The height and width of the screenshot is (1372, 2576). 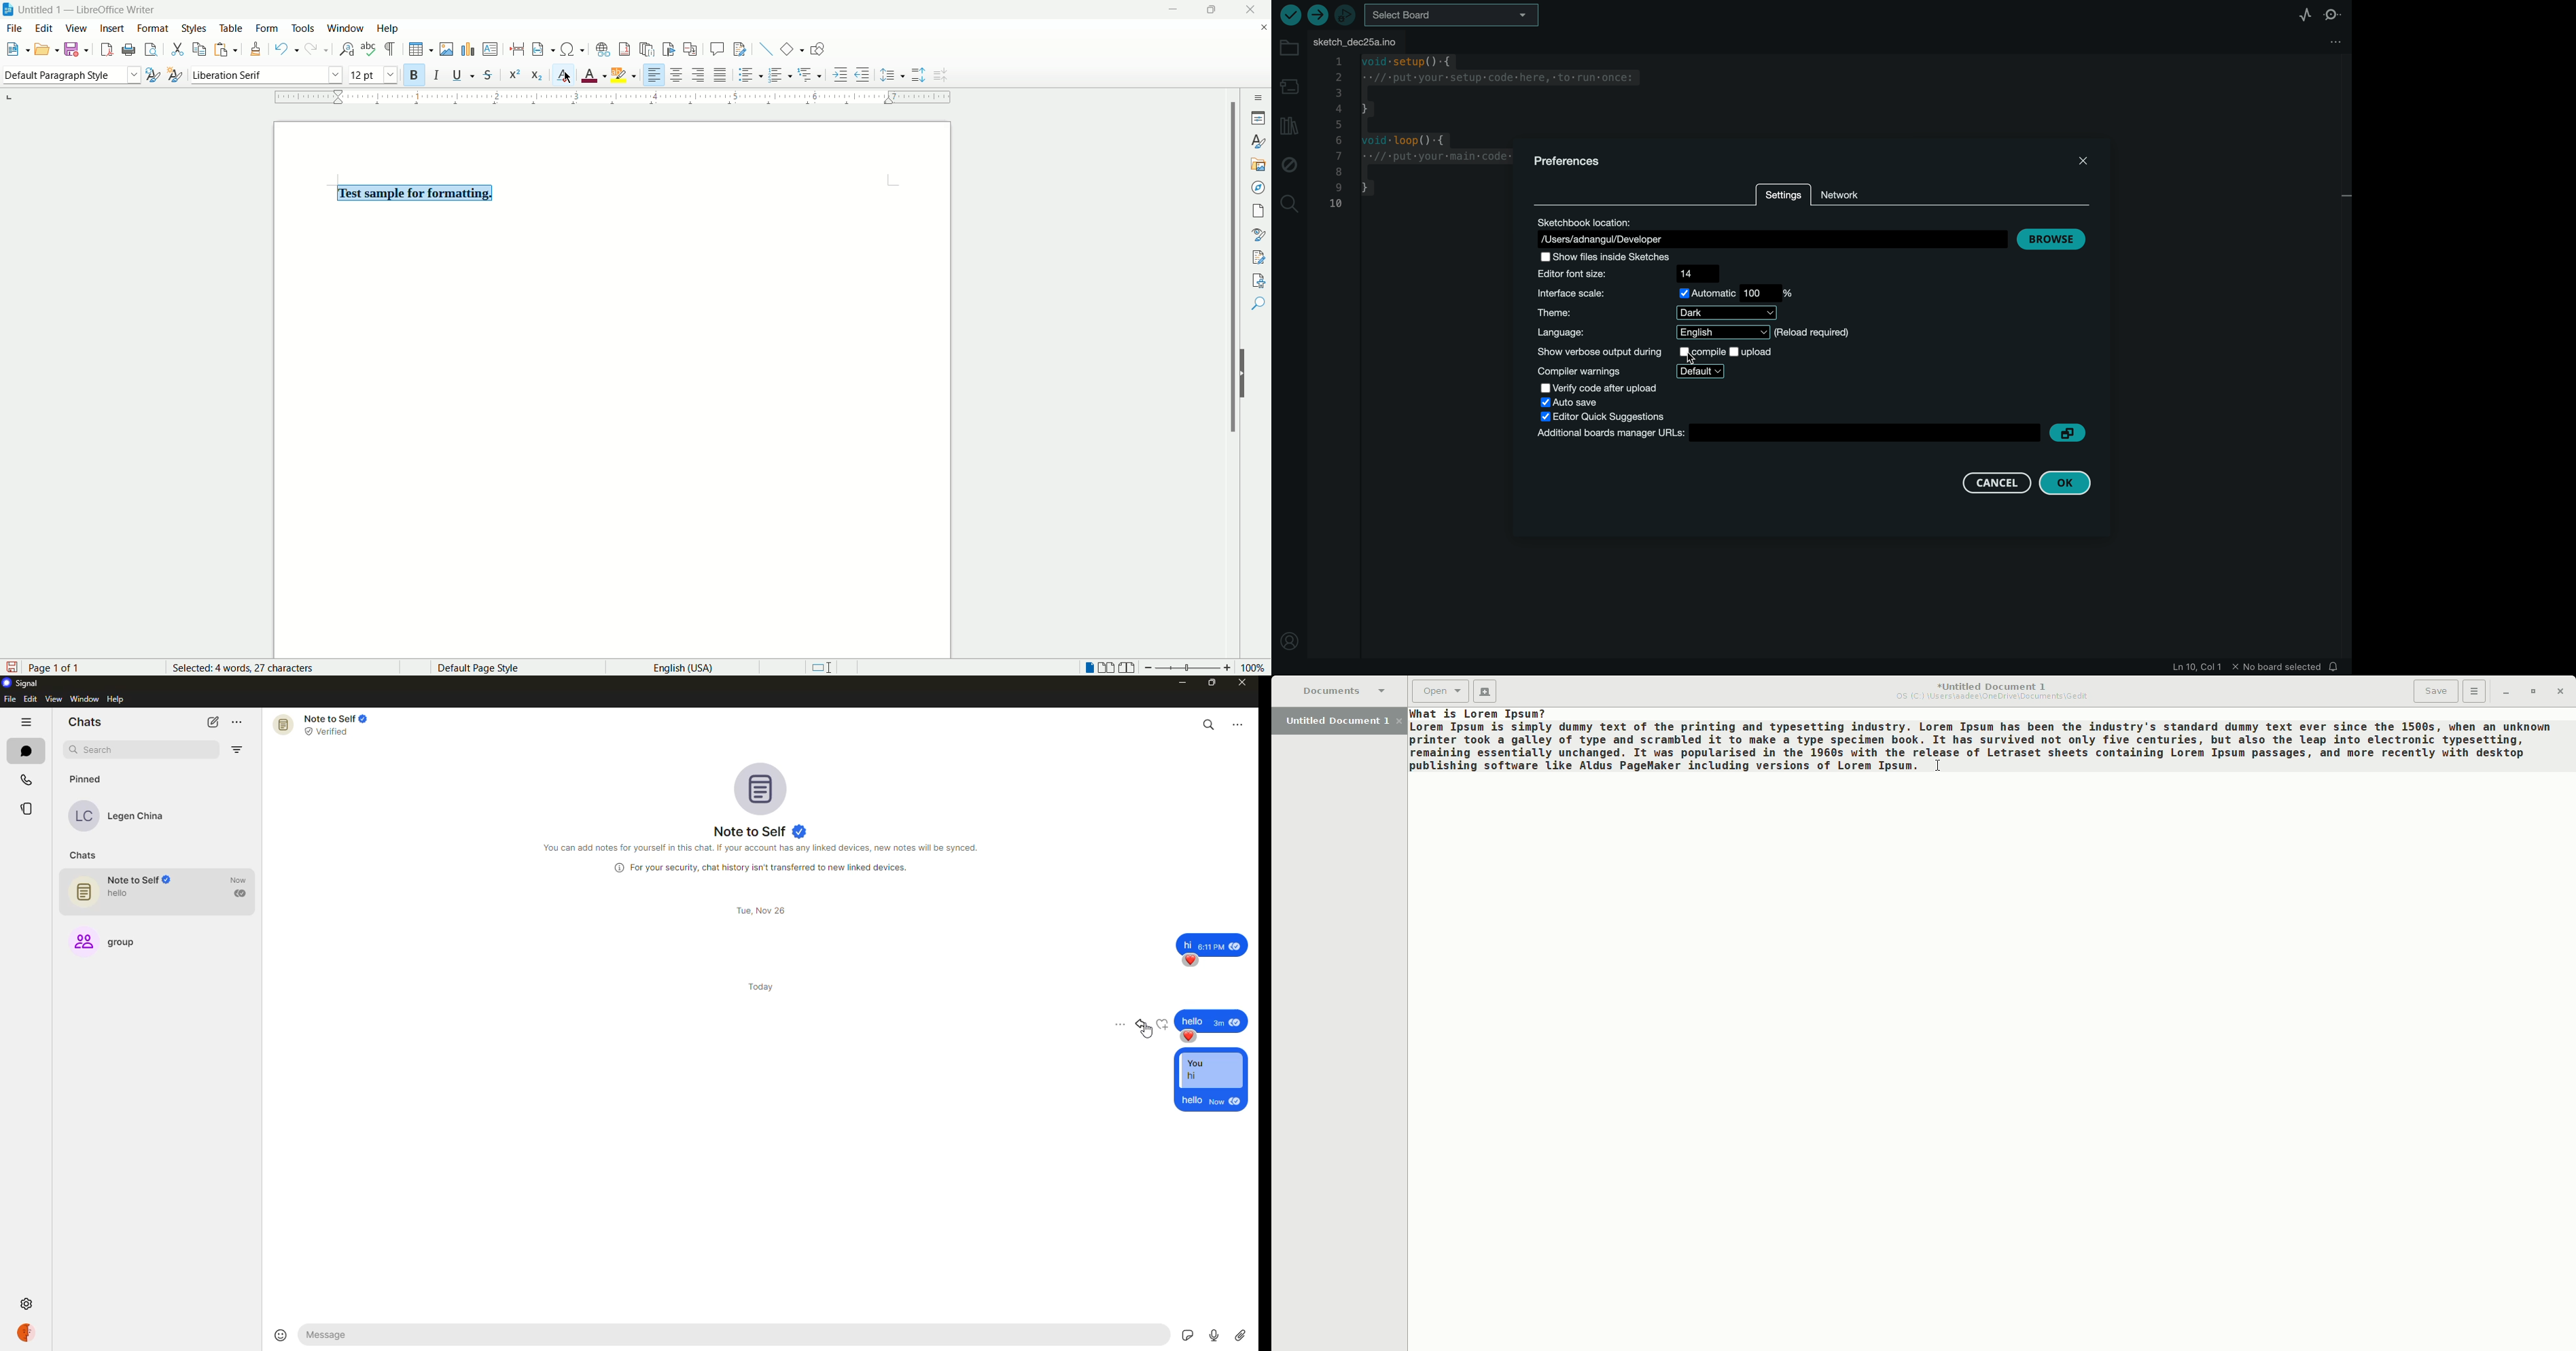 I want to click on navigator, so click(x=1257, y=189).